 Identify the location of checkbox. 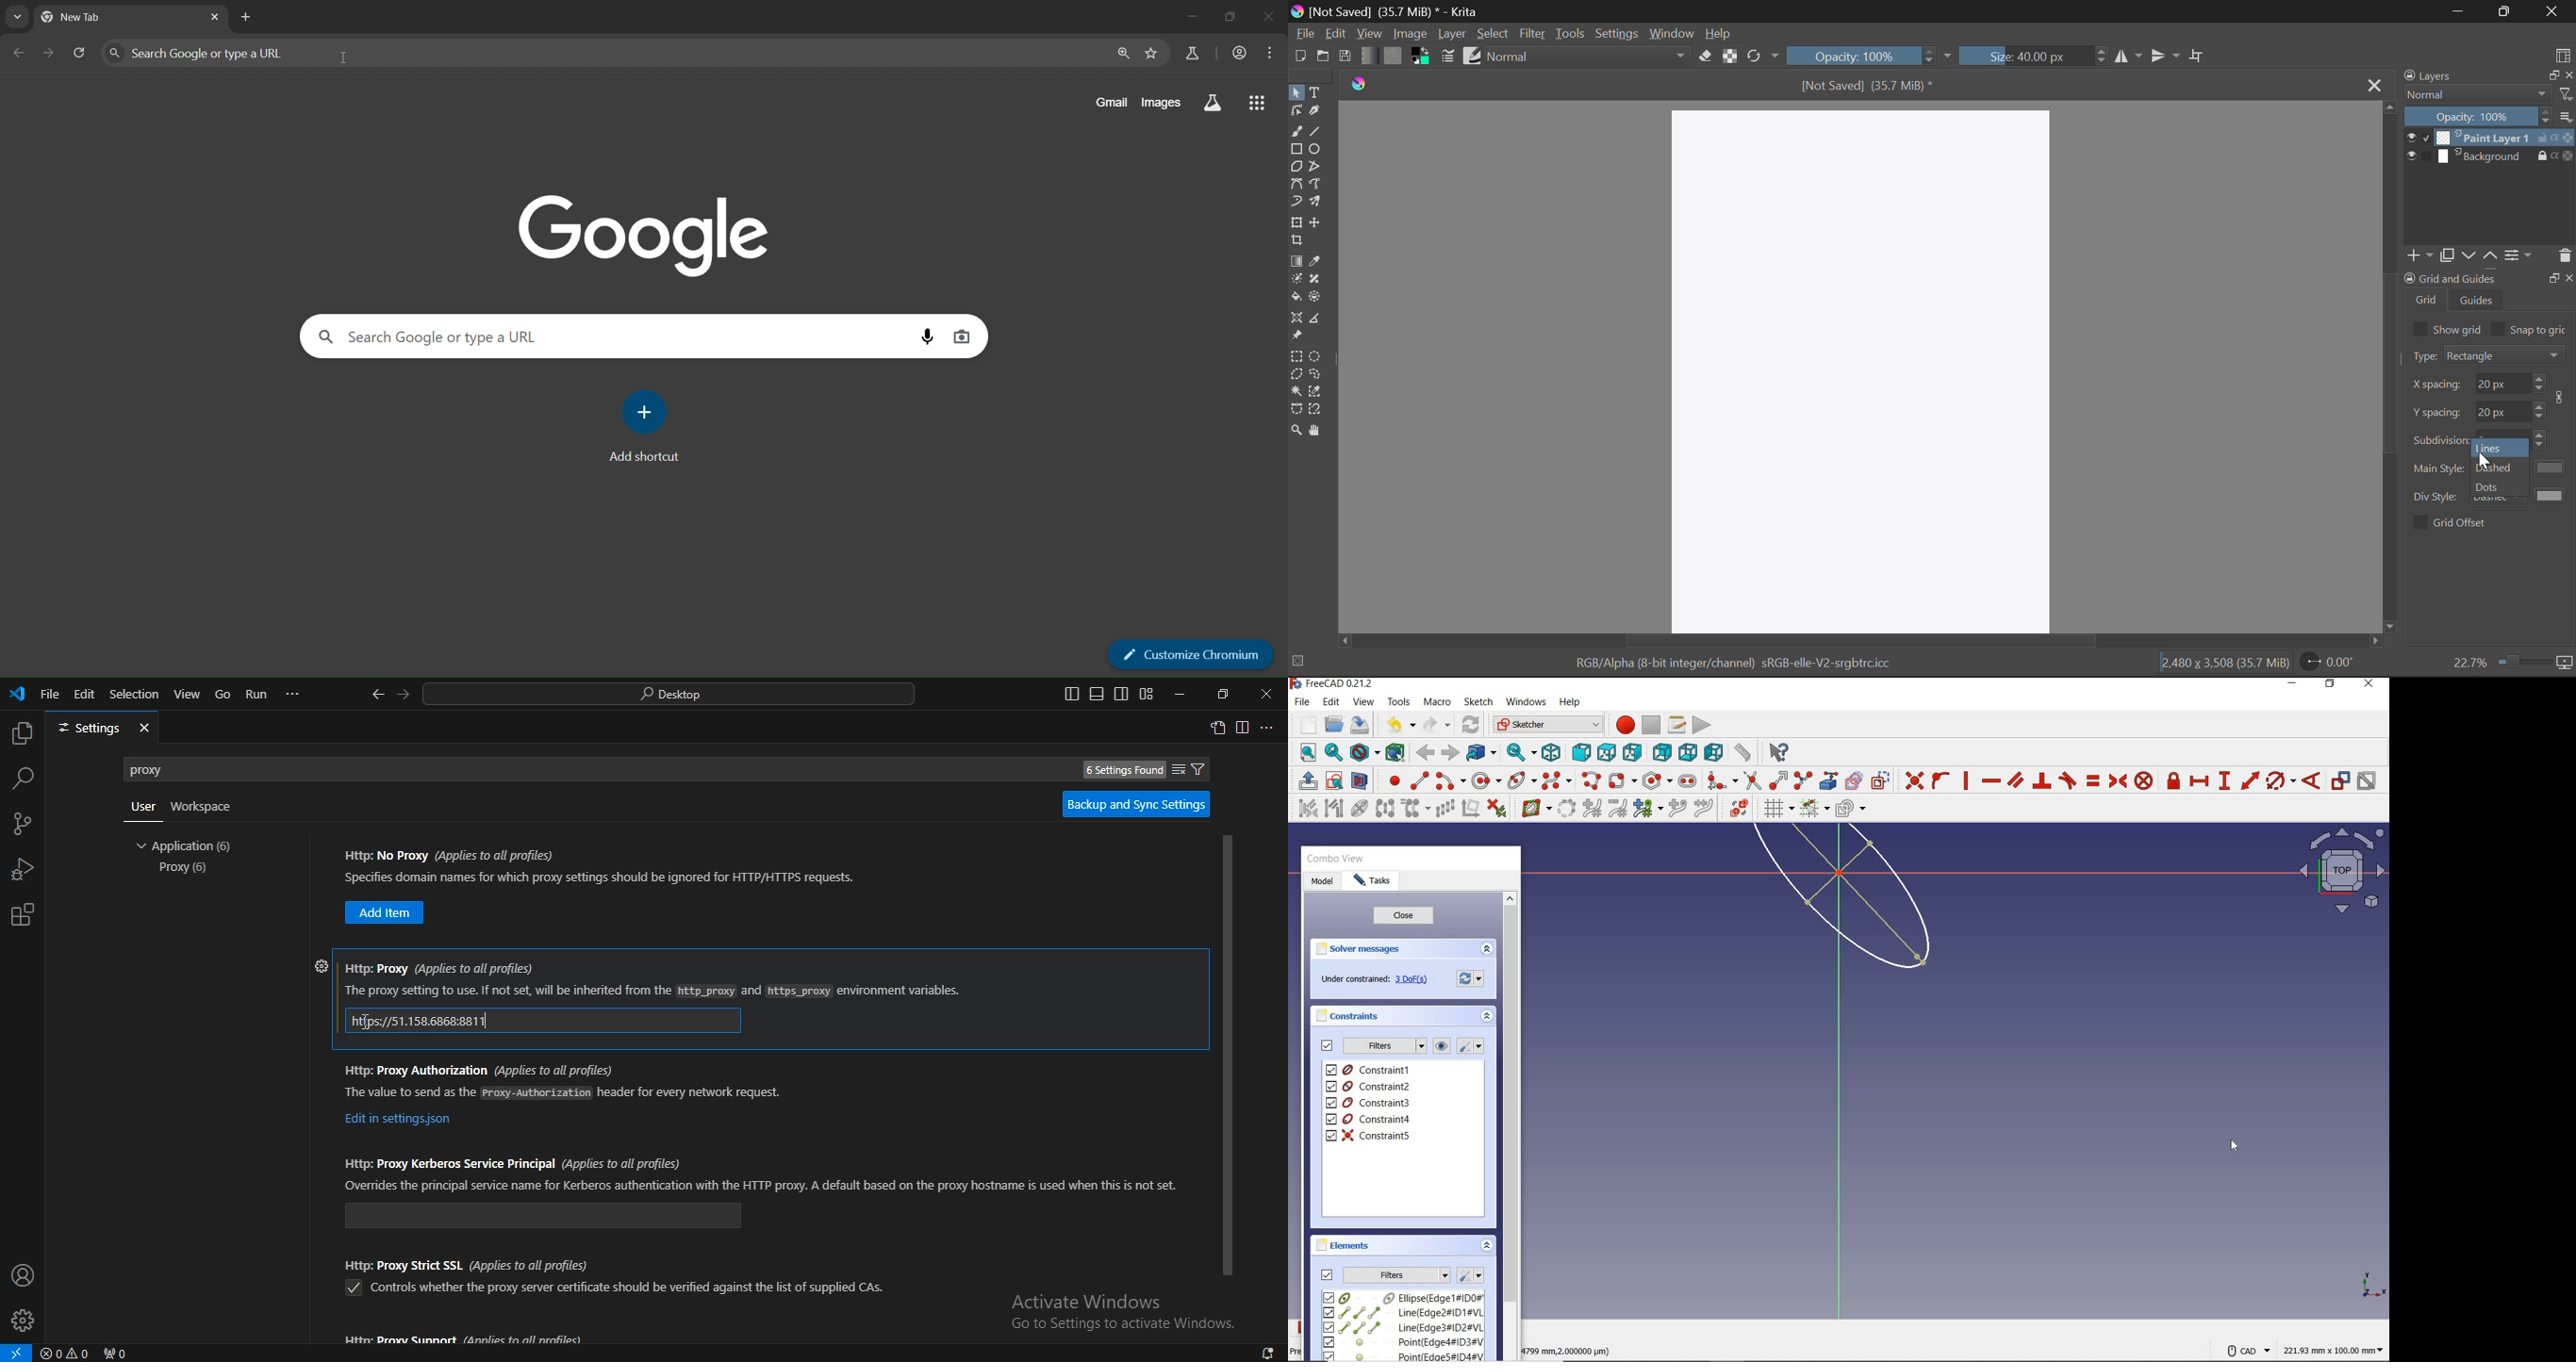
(2498, 329).